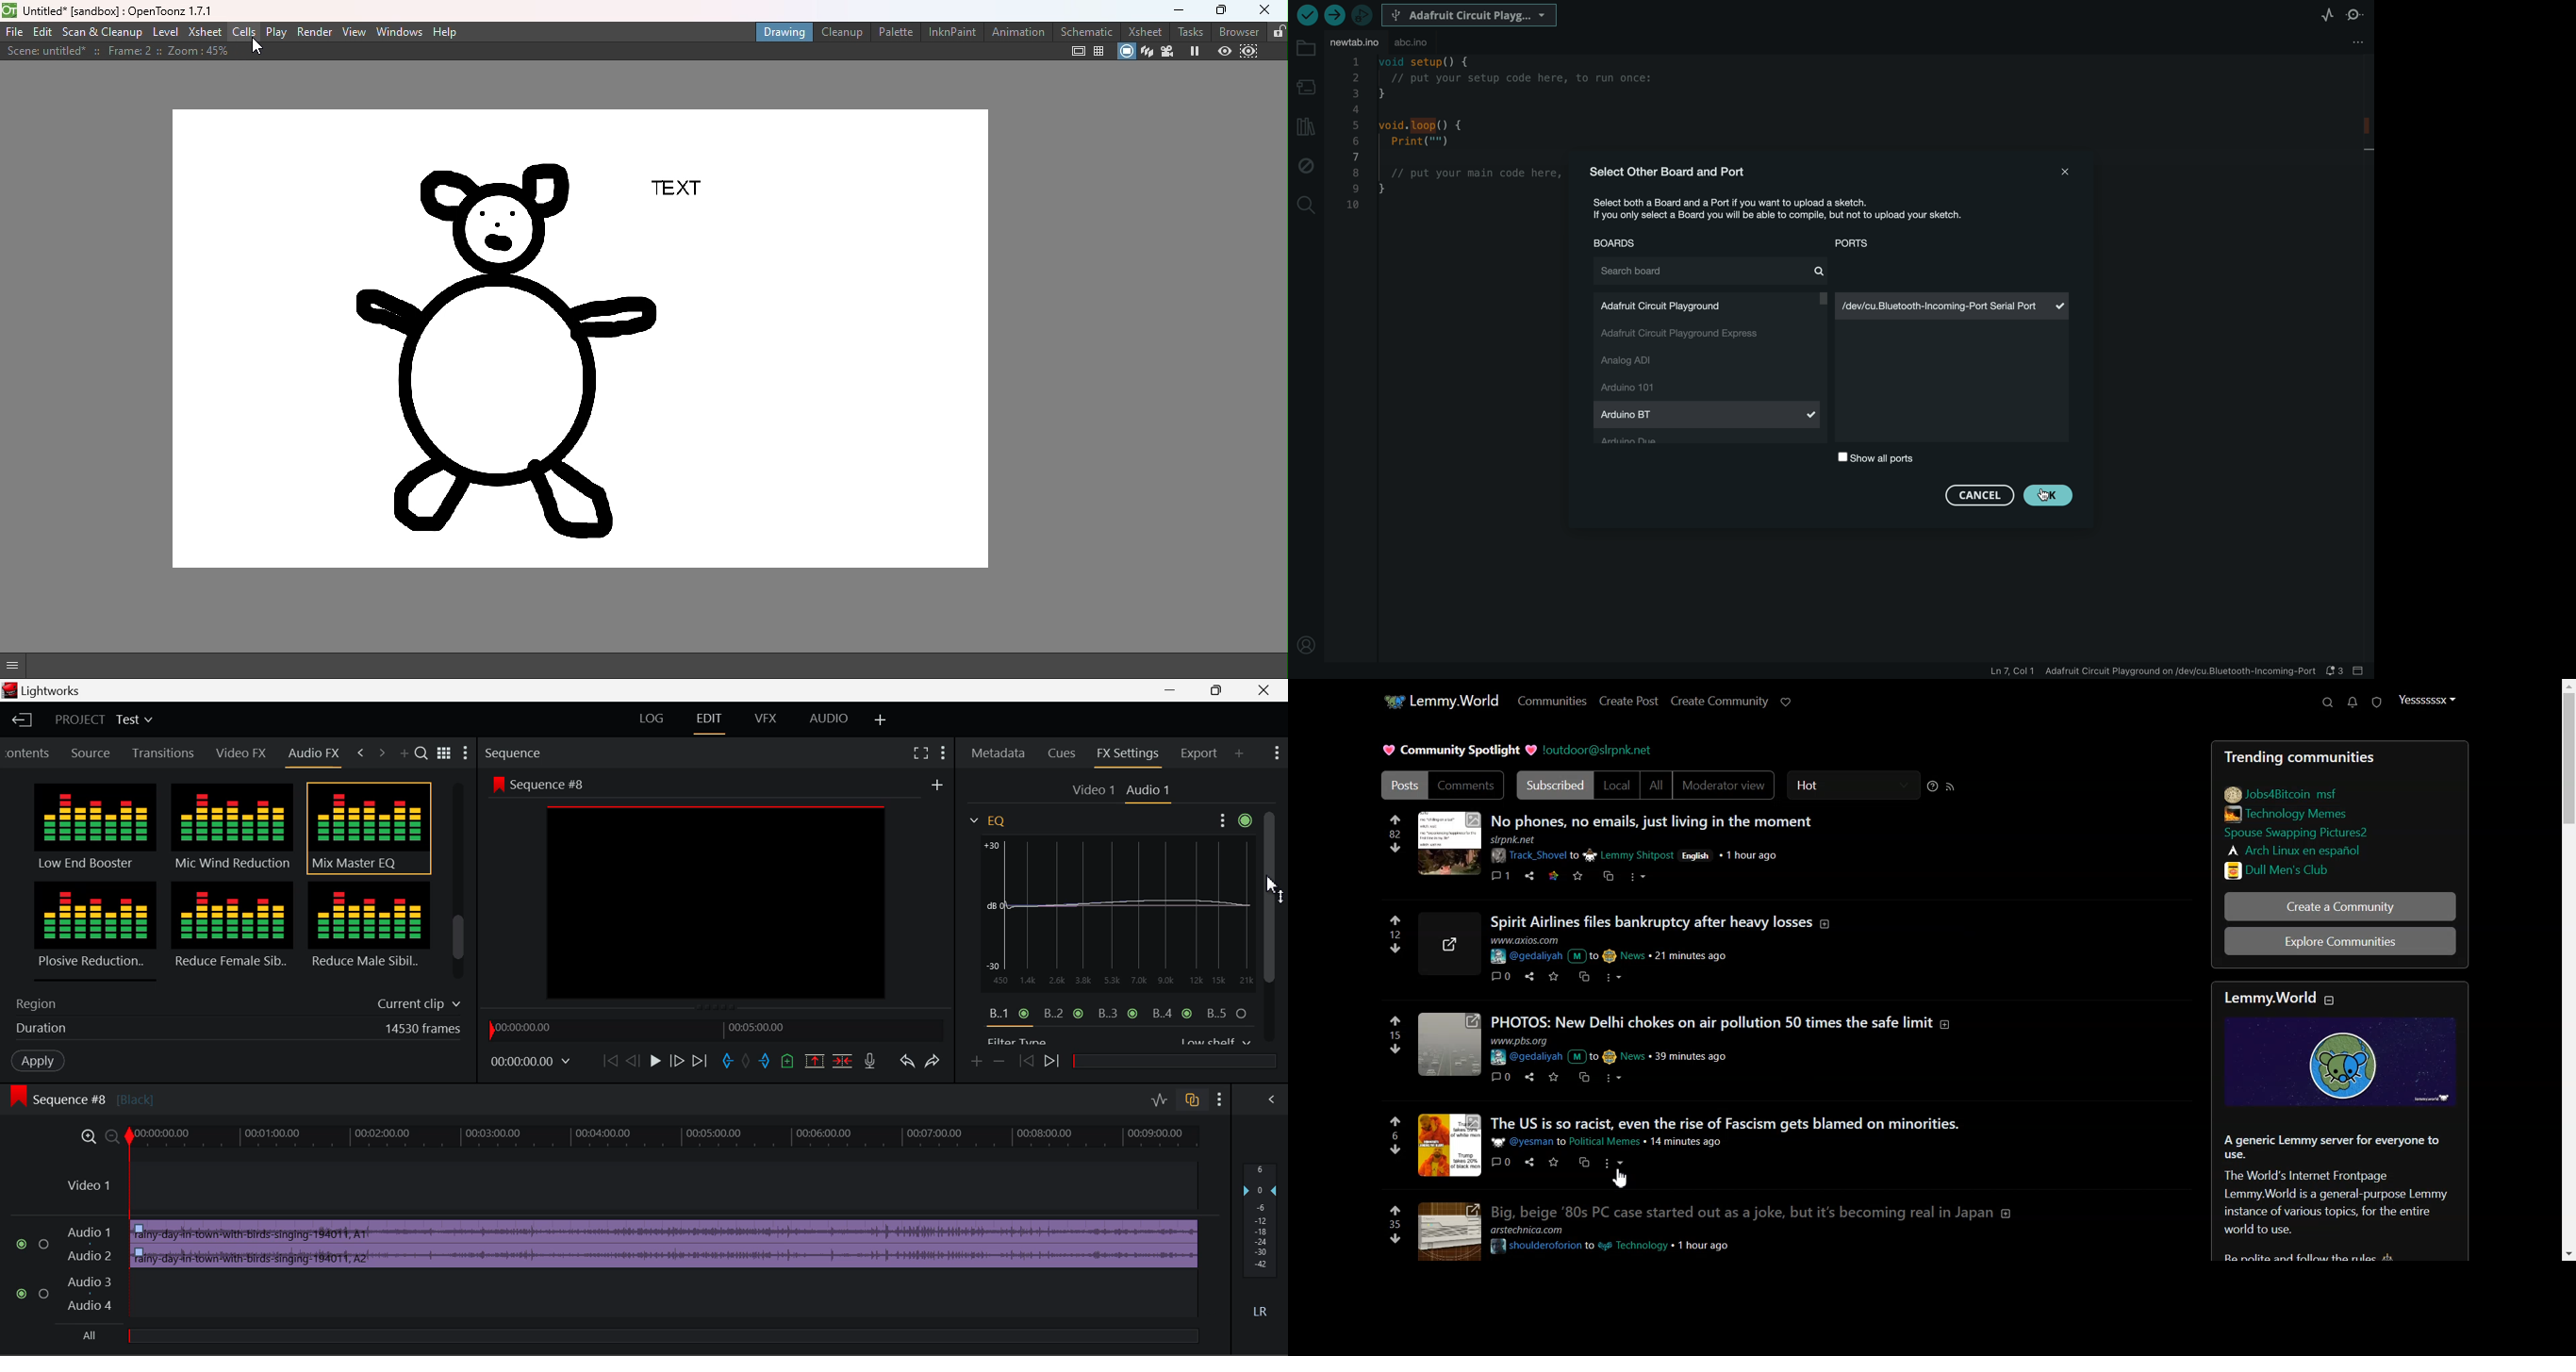  Describe the element at coordinates (1306, 17) in the screenshot. I see `verify` at that location.